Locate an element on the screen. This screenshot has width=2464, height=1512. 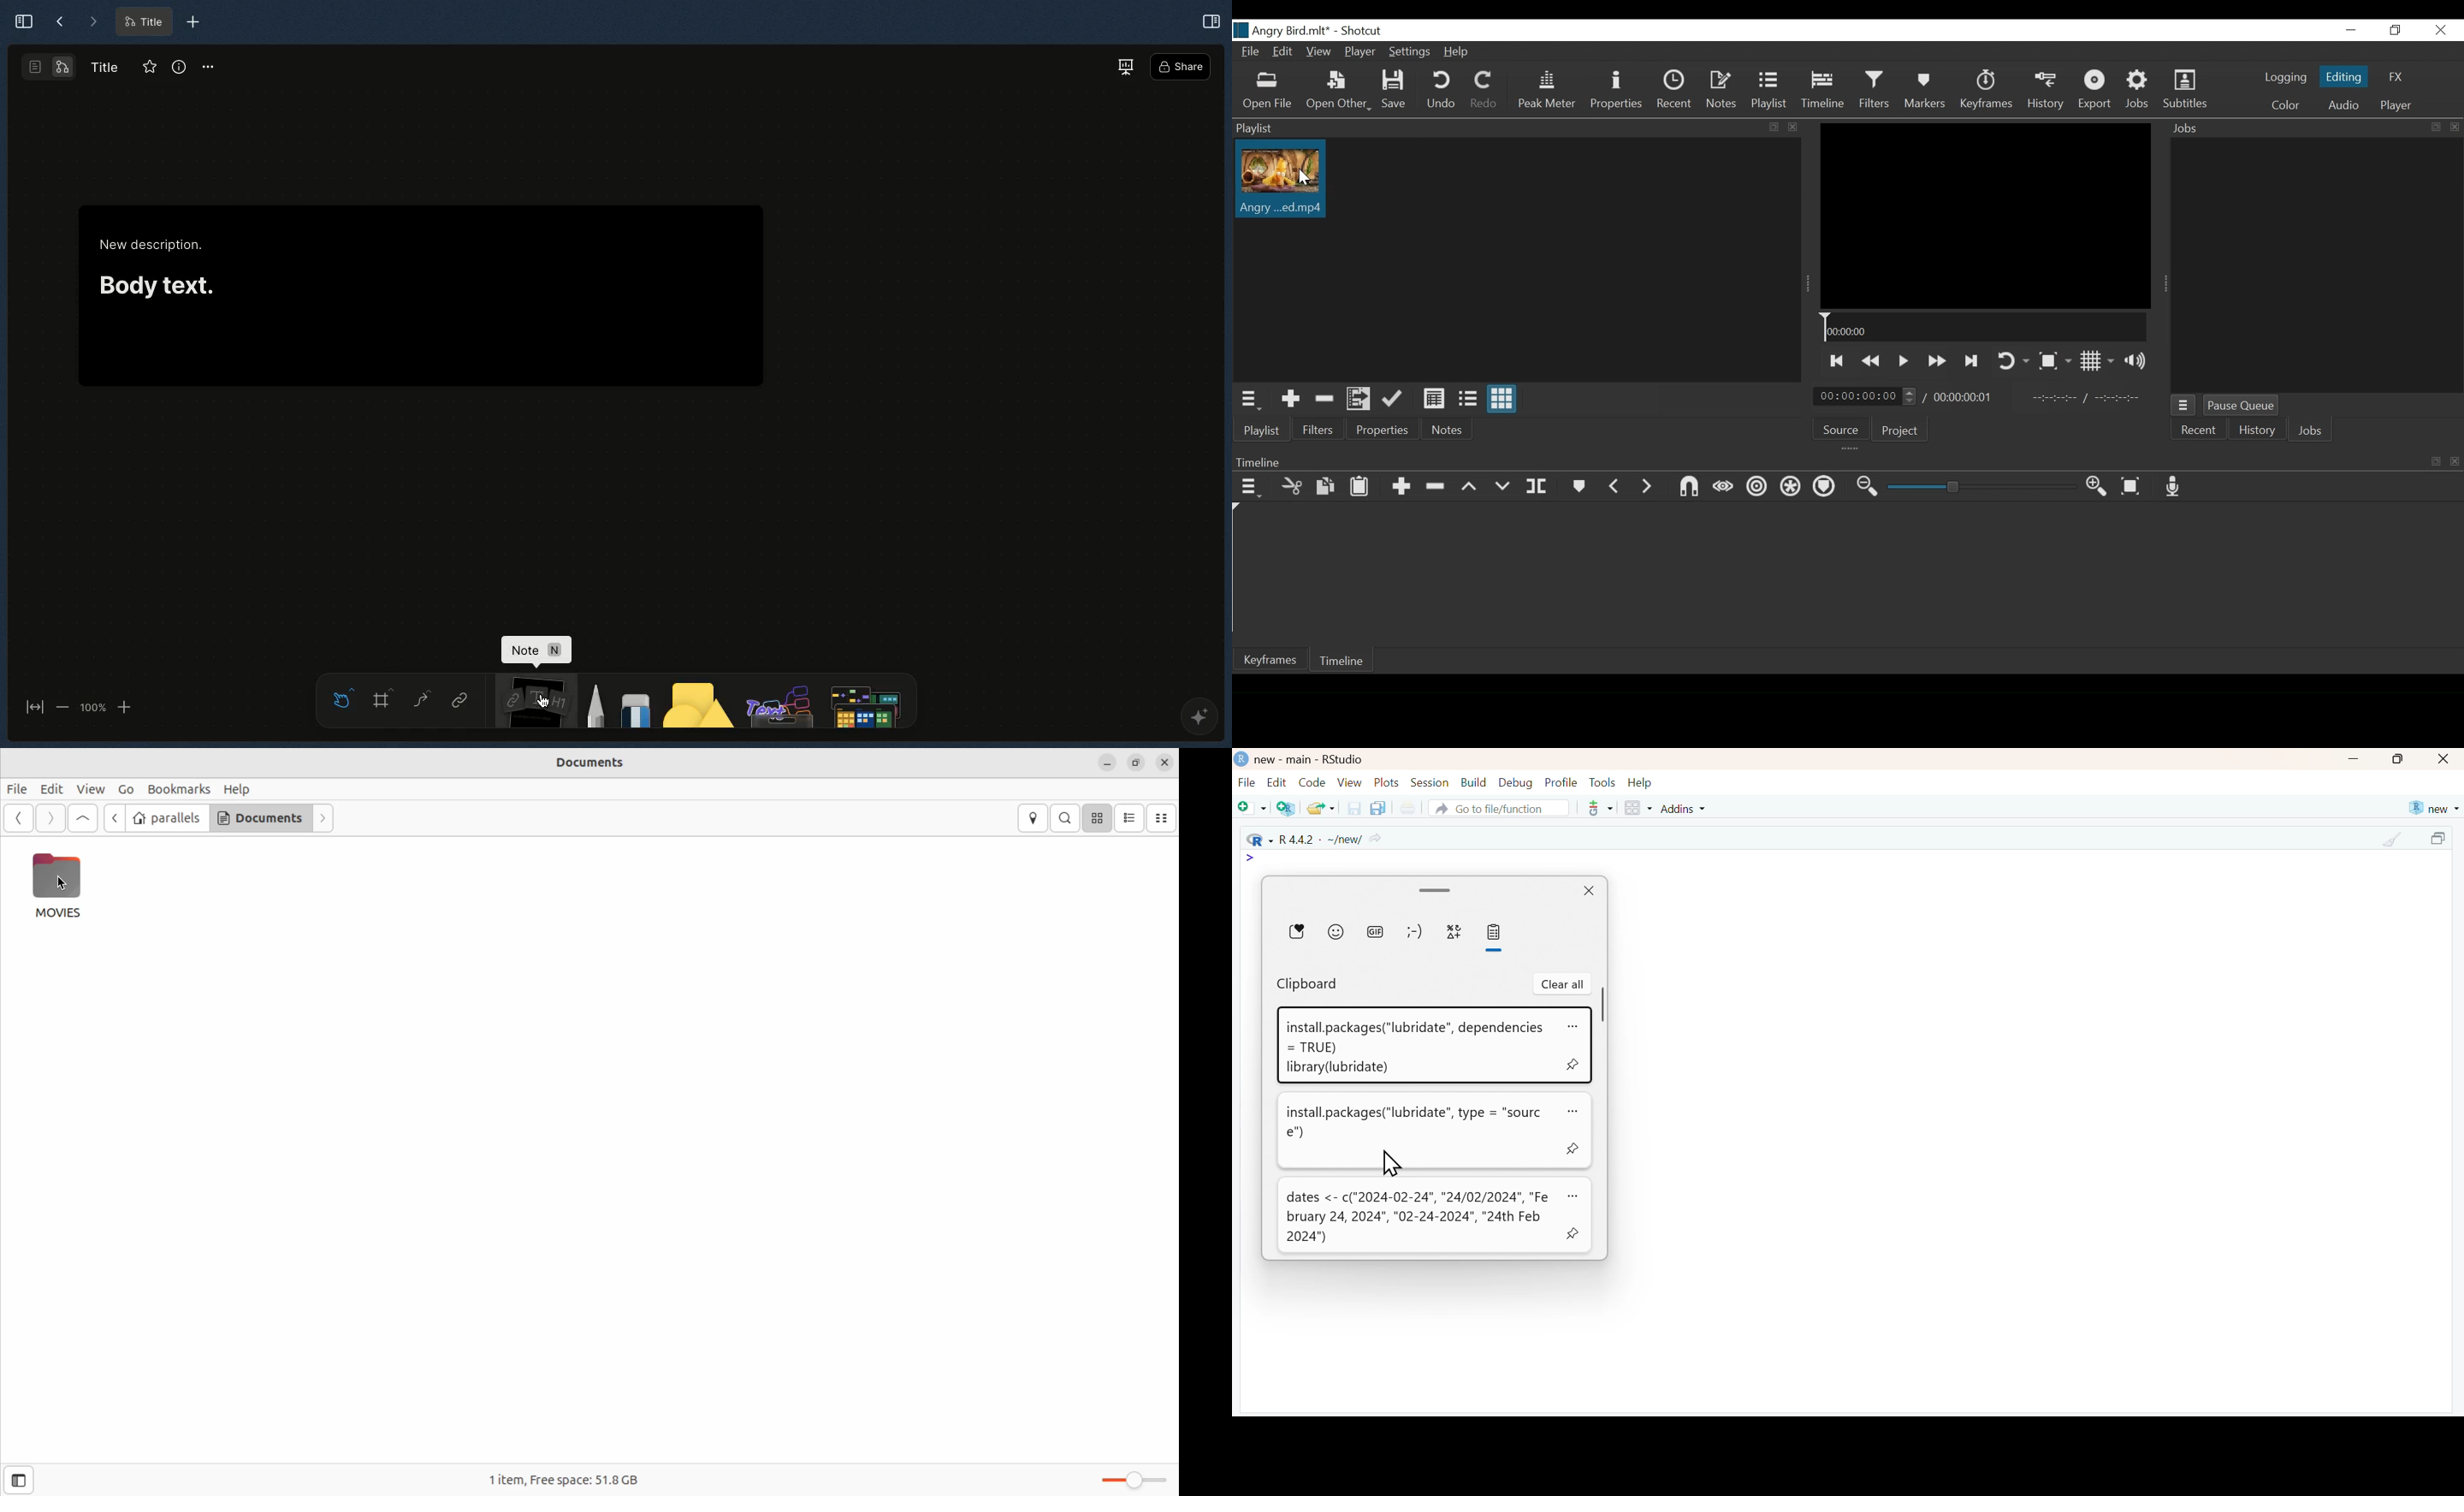
File is located at coordinates (1247, 784).